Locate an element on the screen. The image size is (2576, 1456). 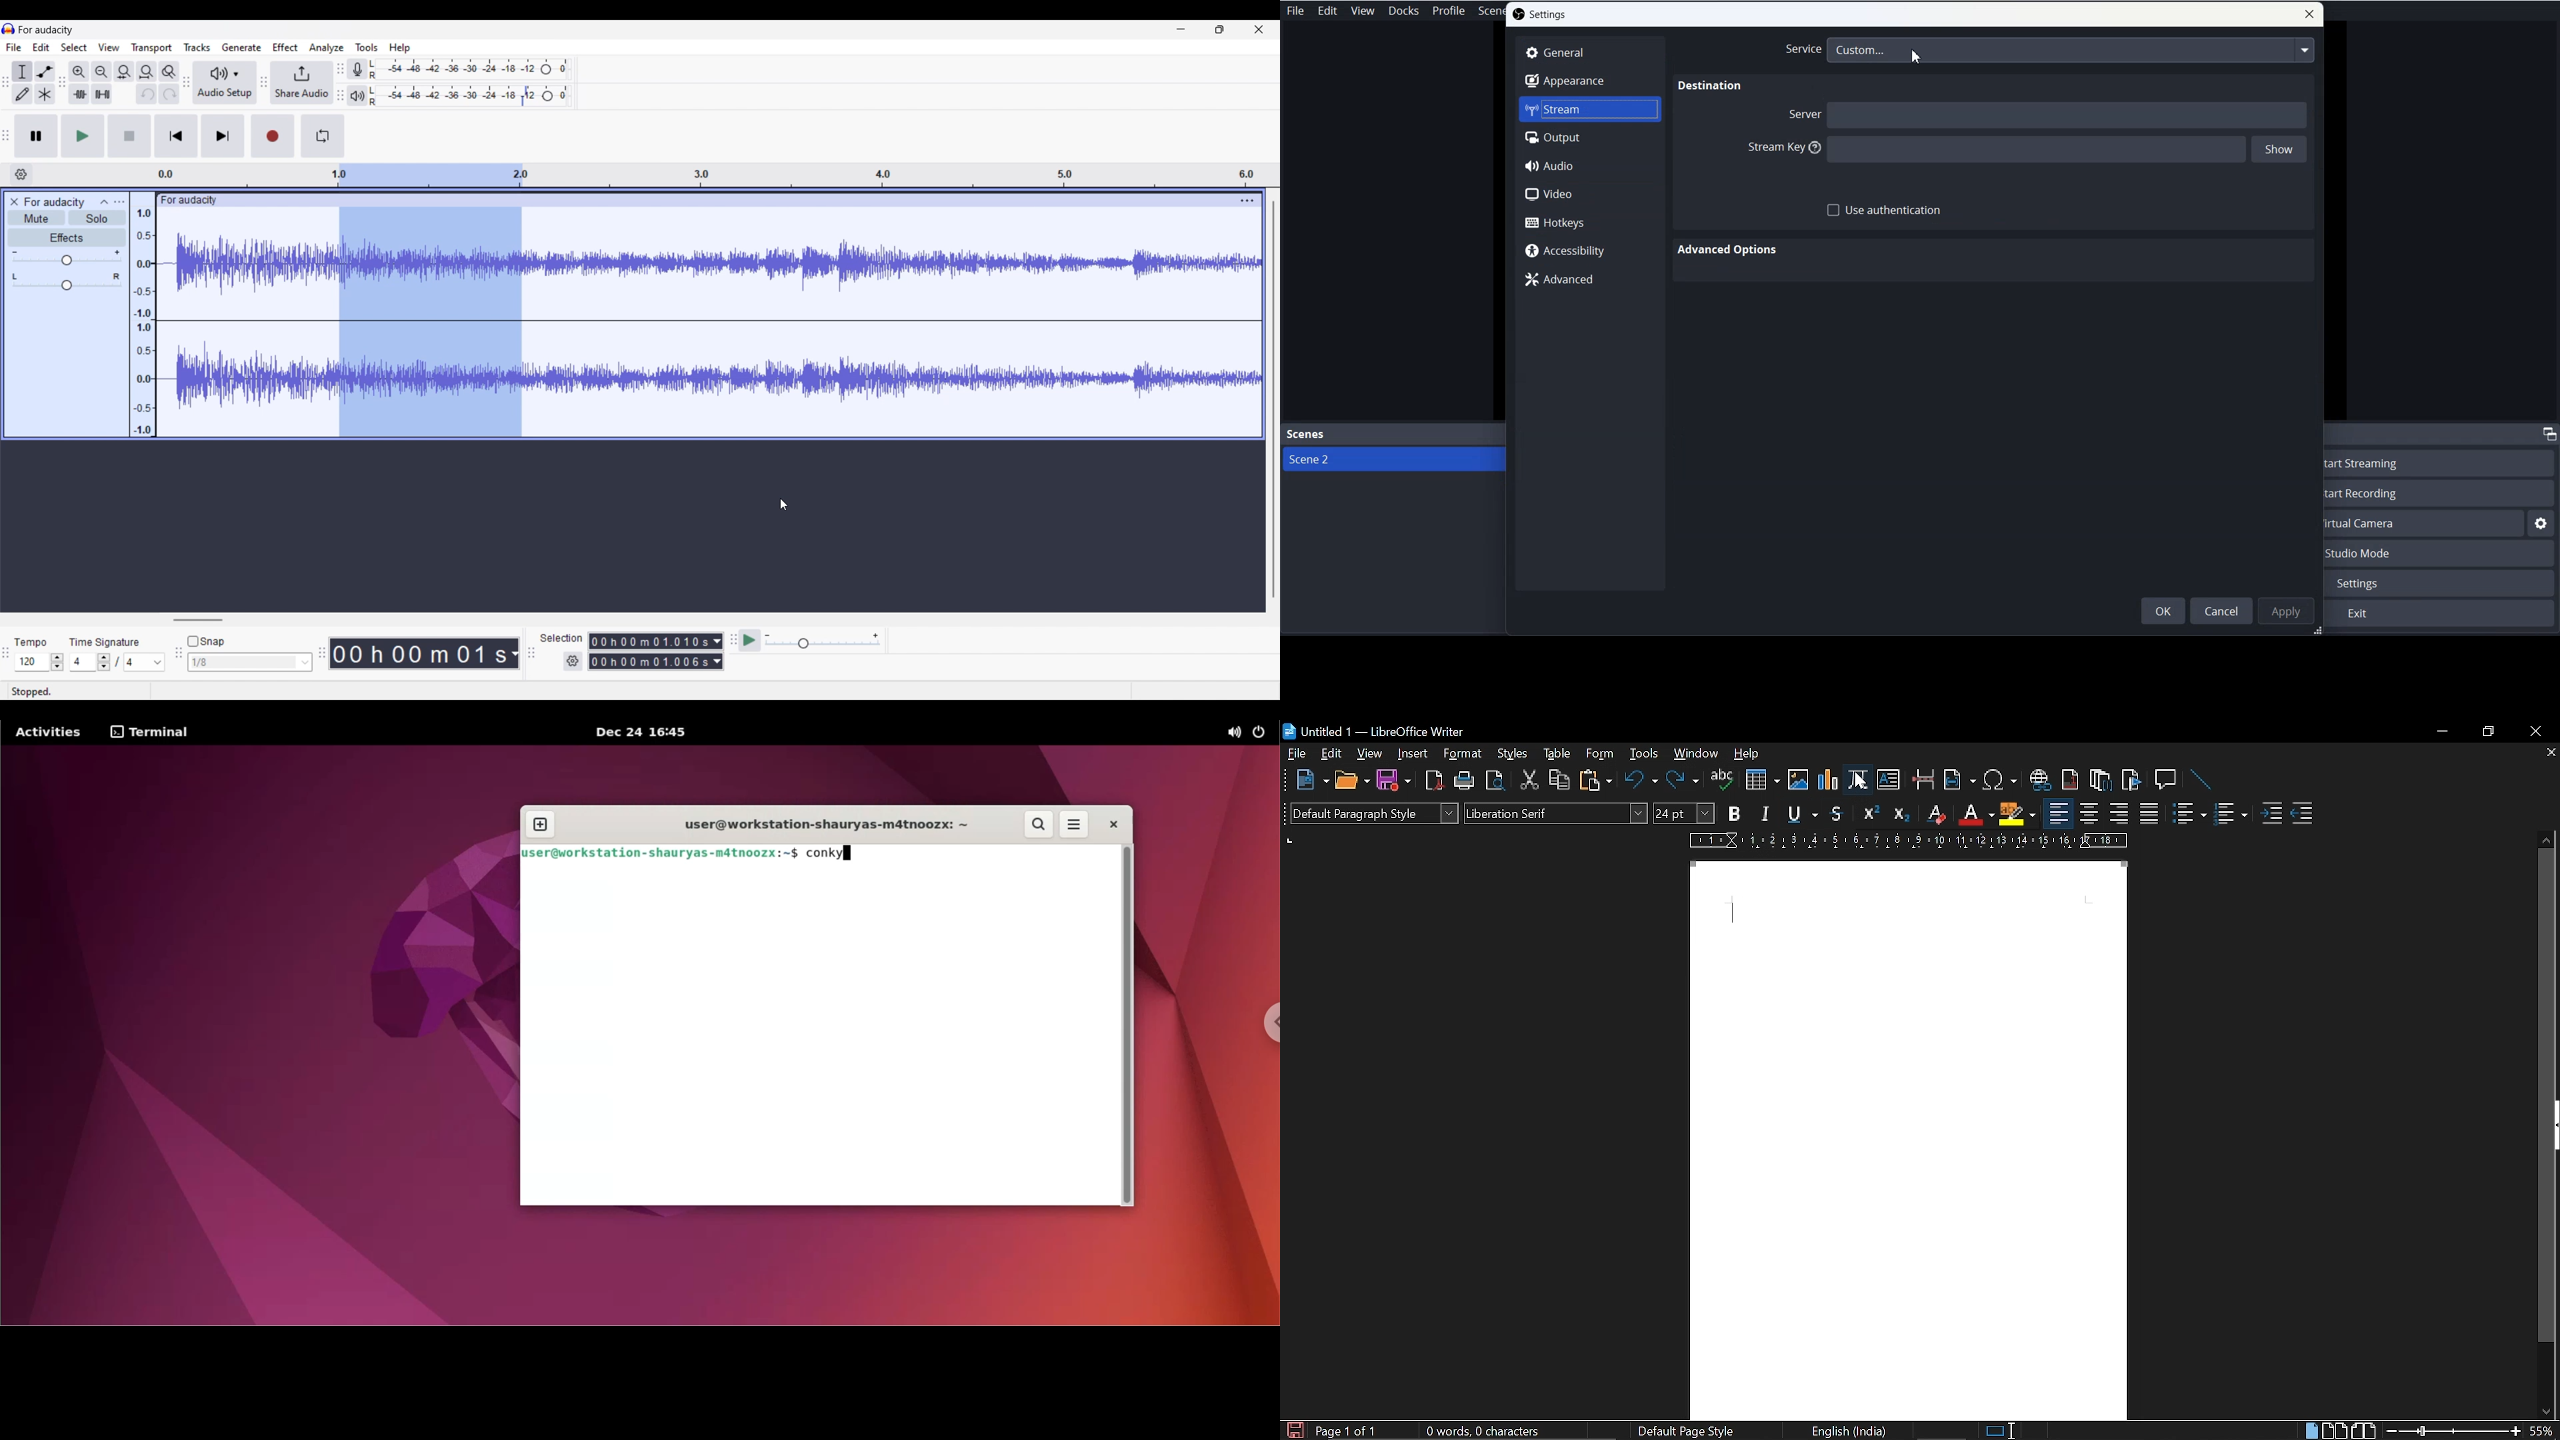
text style is located at coordinates (1557, 812).